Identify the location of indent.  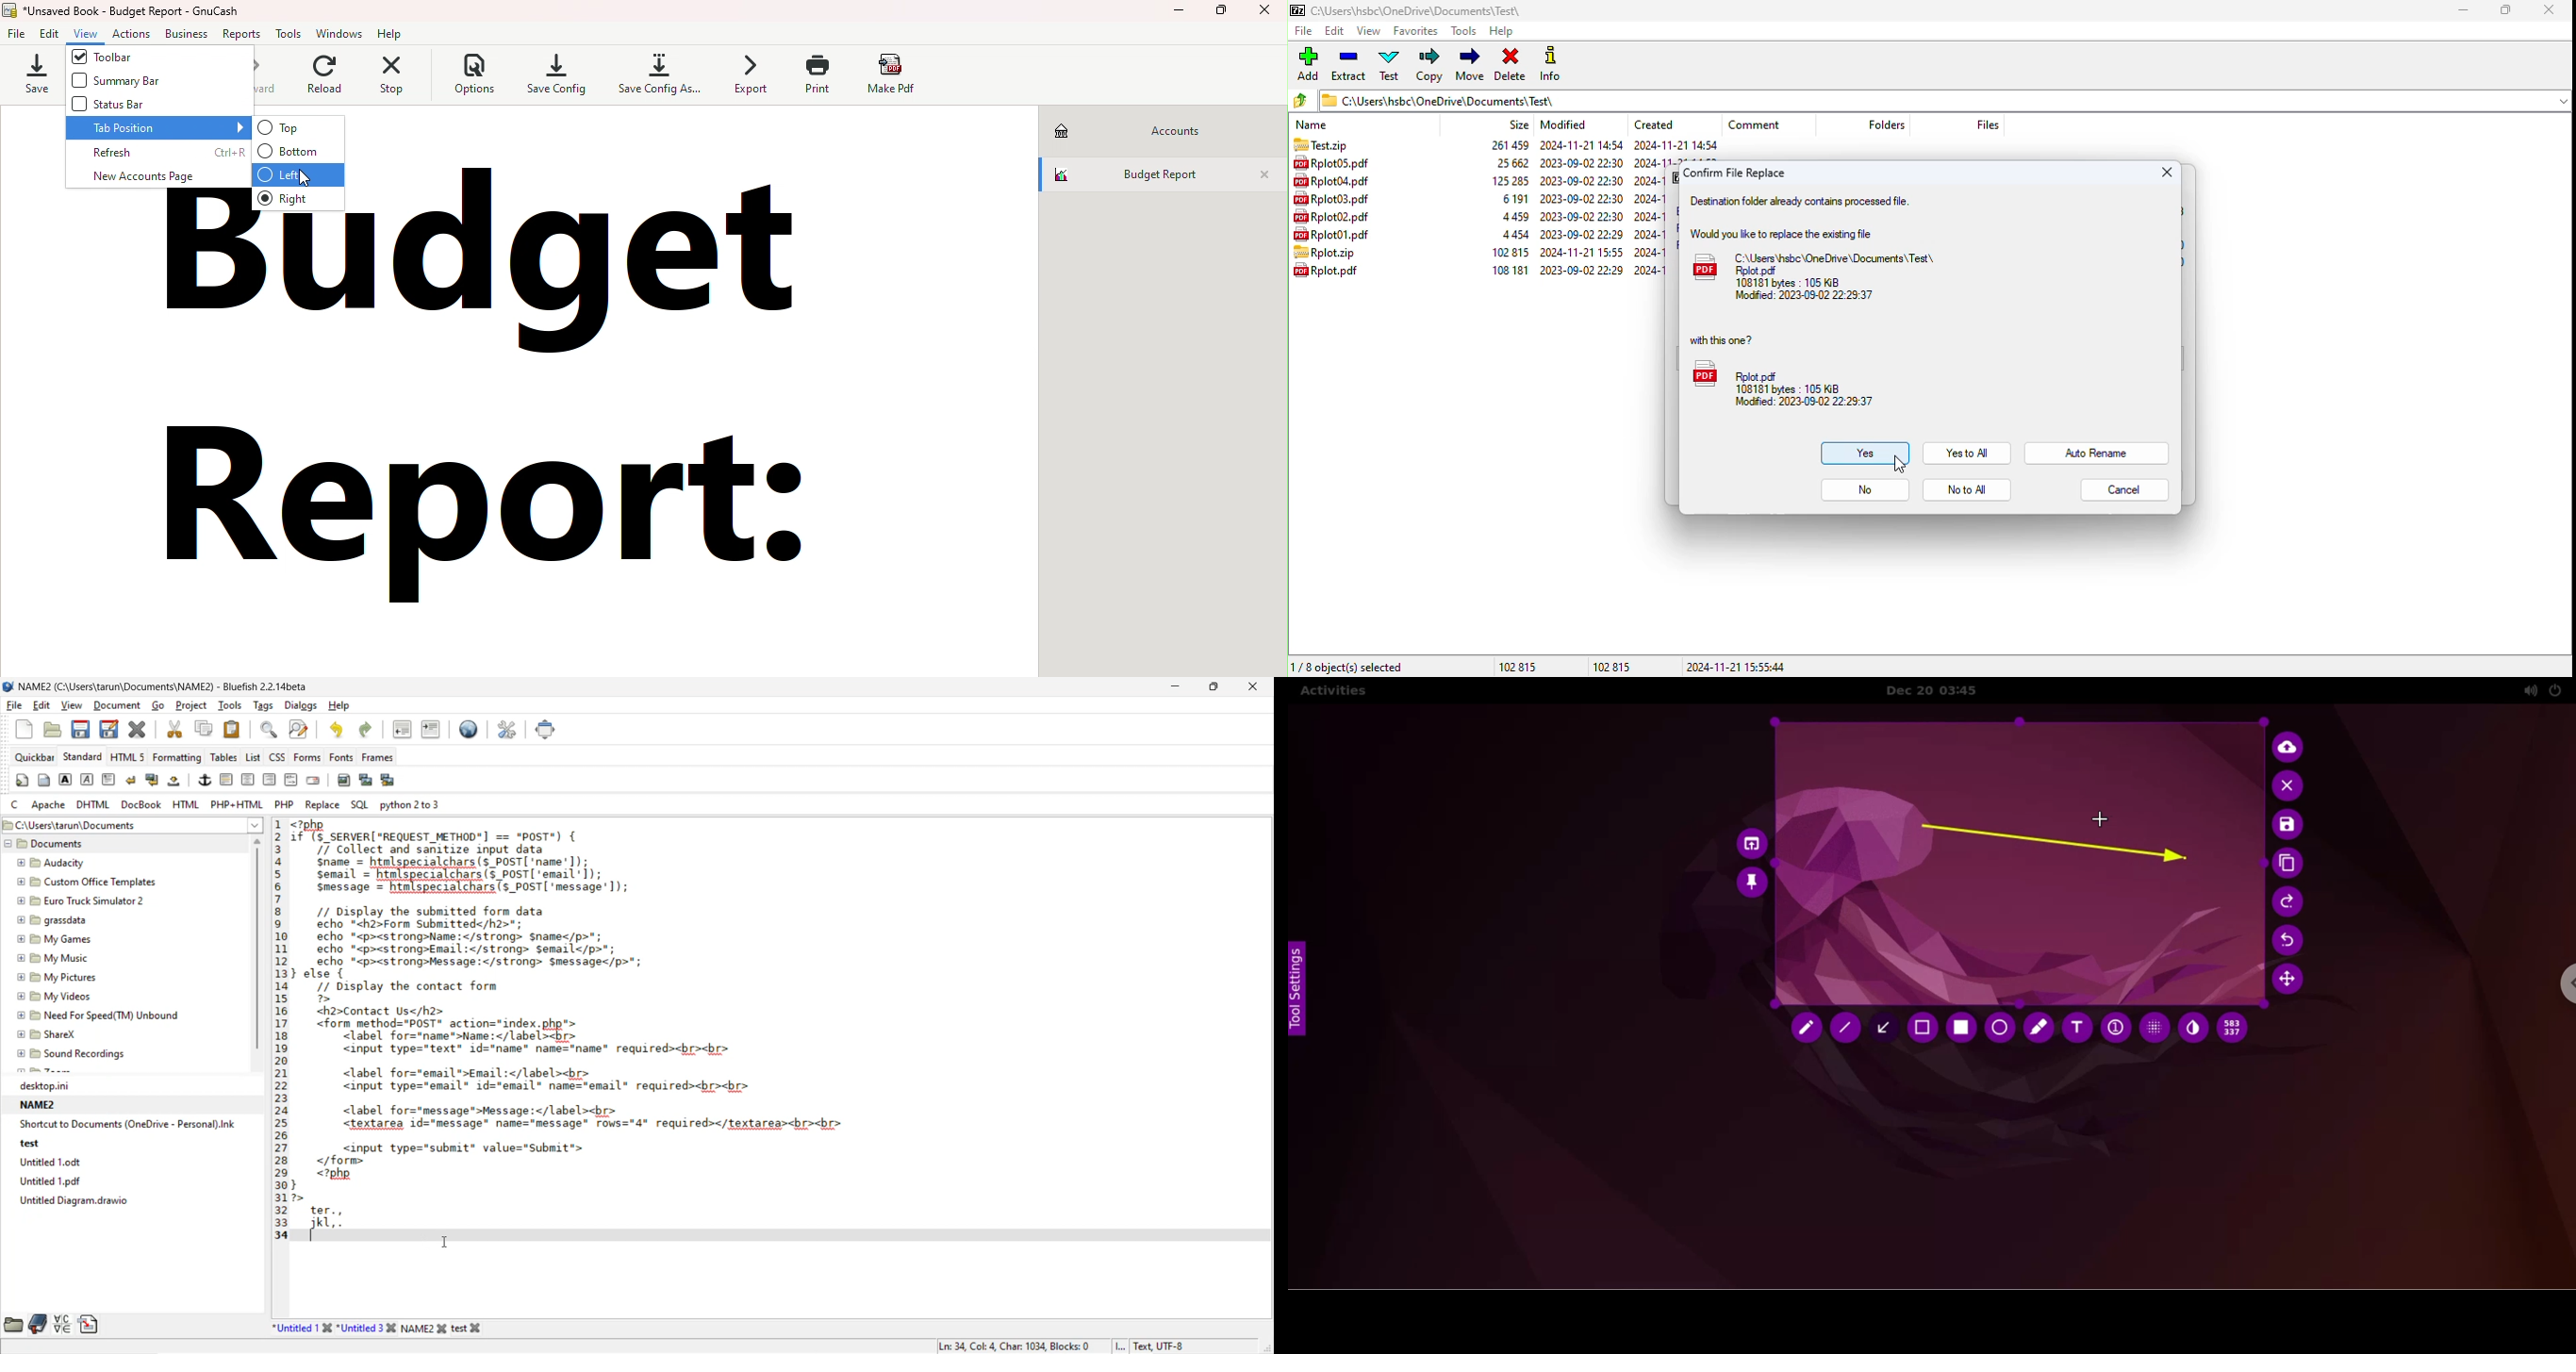
(429, 730).